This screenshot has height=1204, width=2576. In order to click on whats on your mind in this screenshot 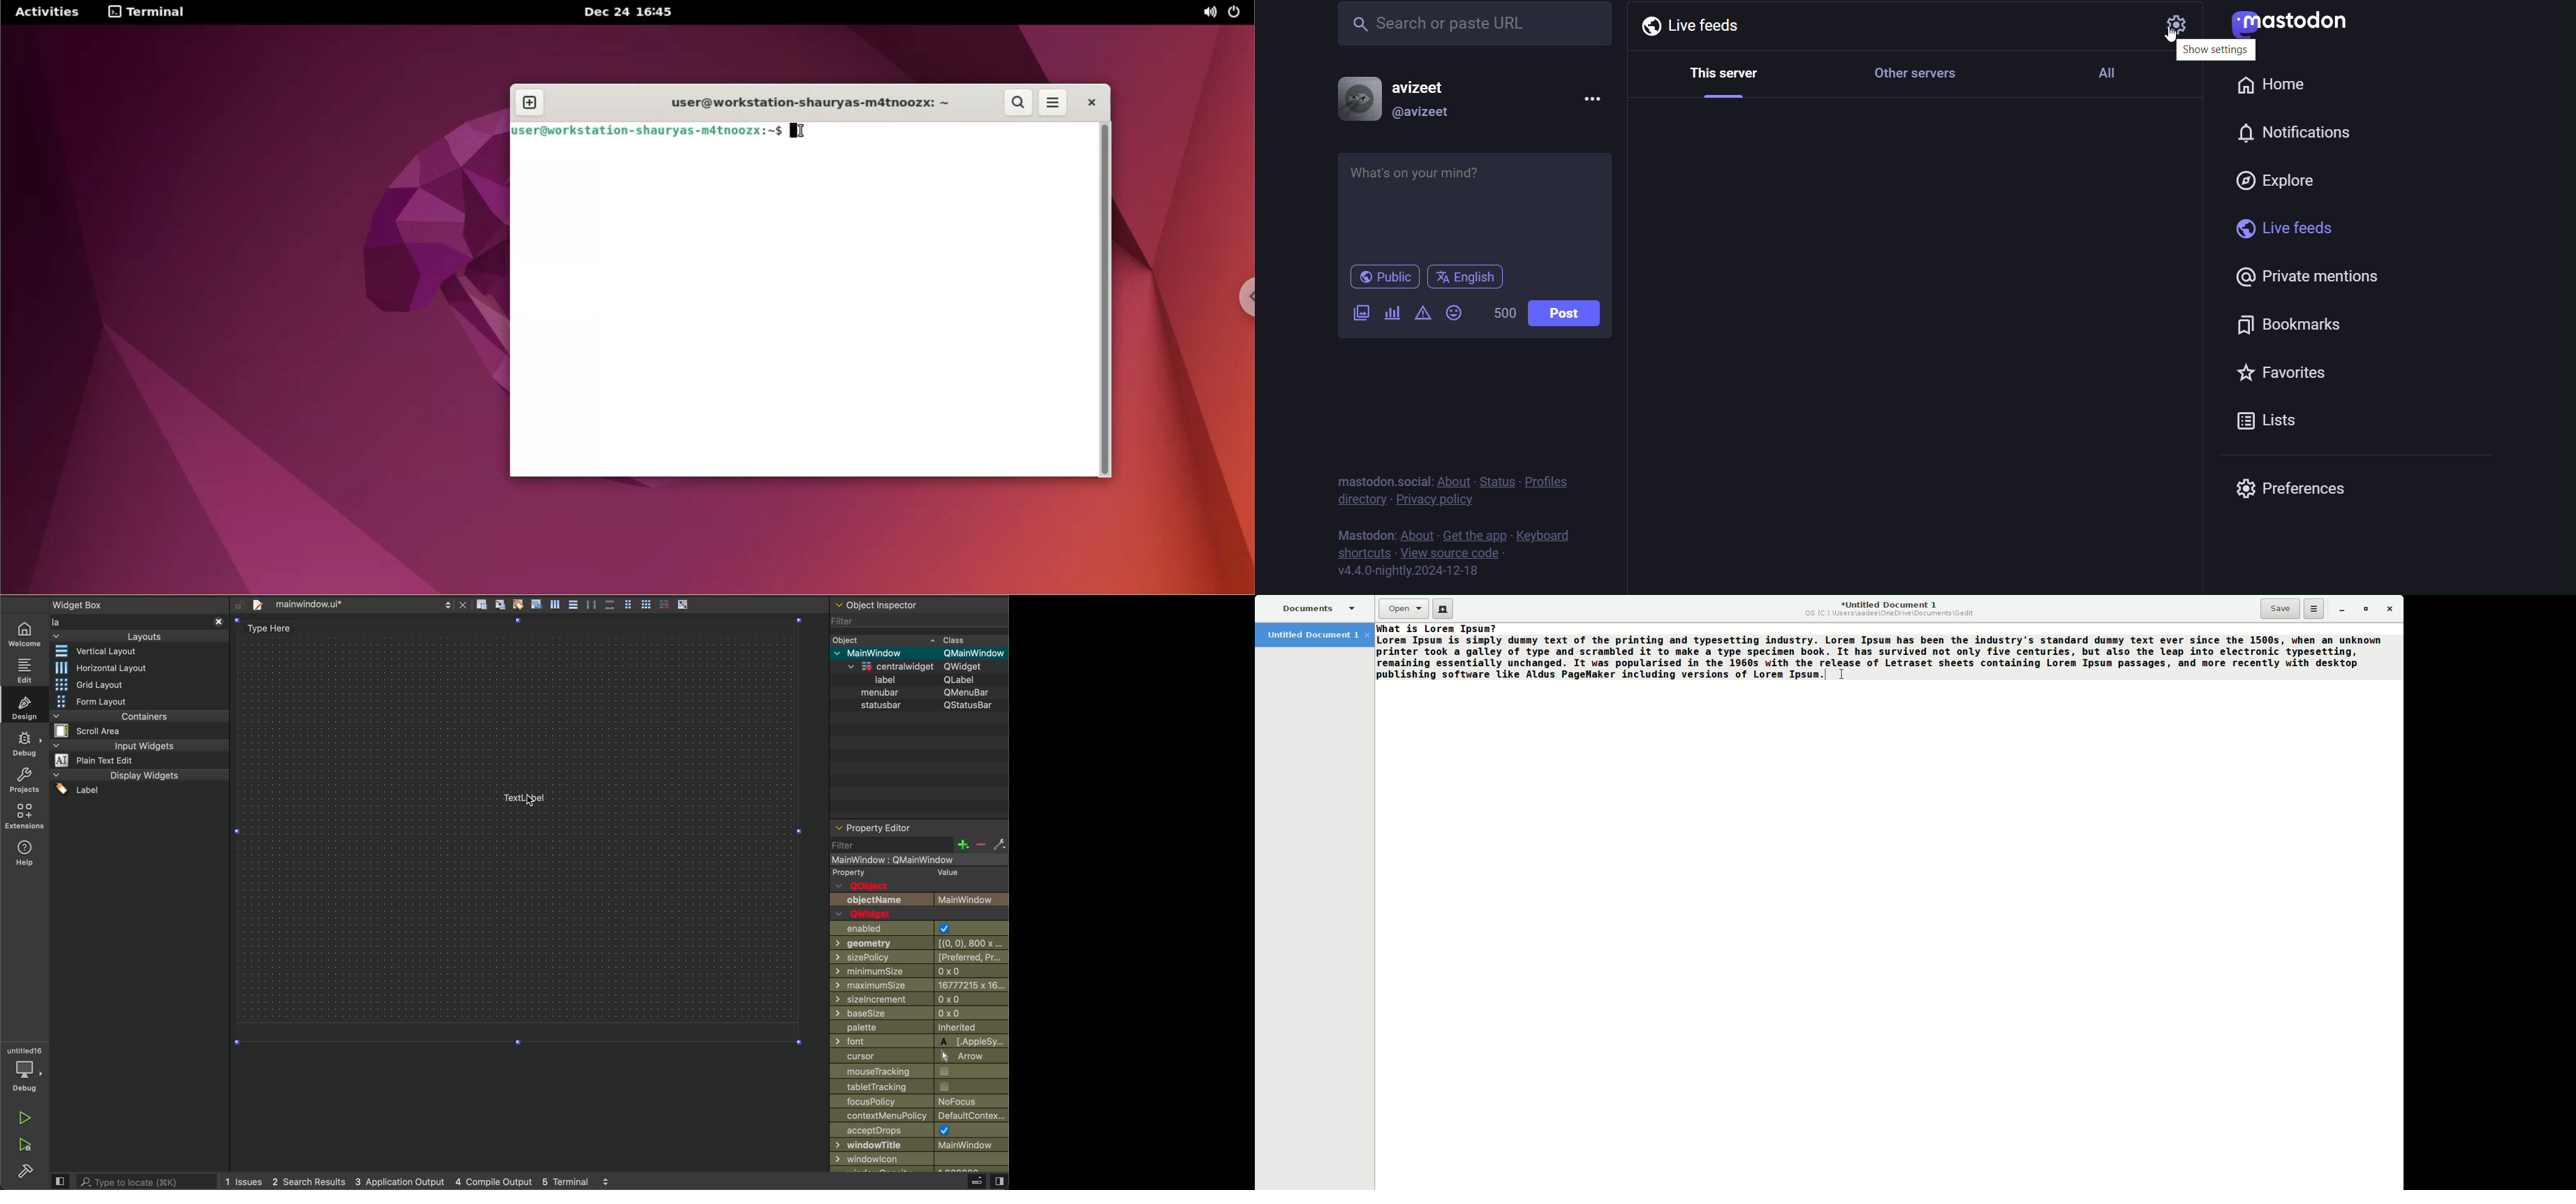, I will do `click(1476, 202)`.